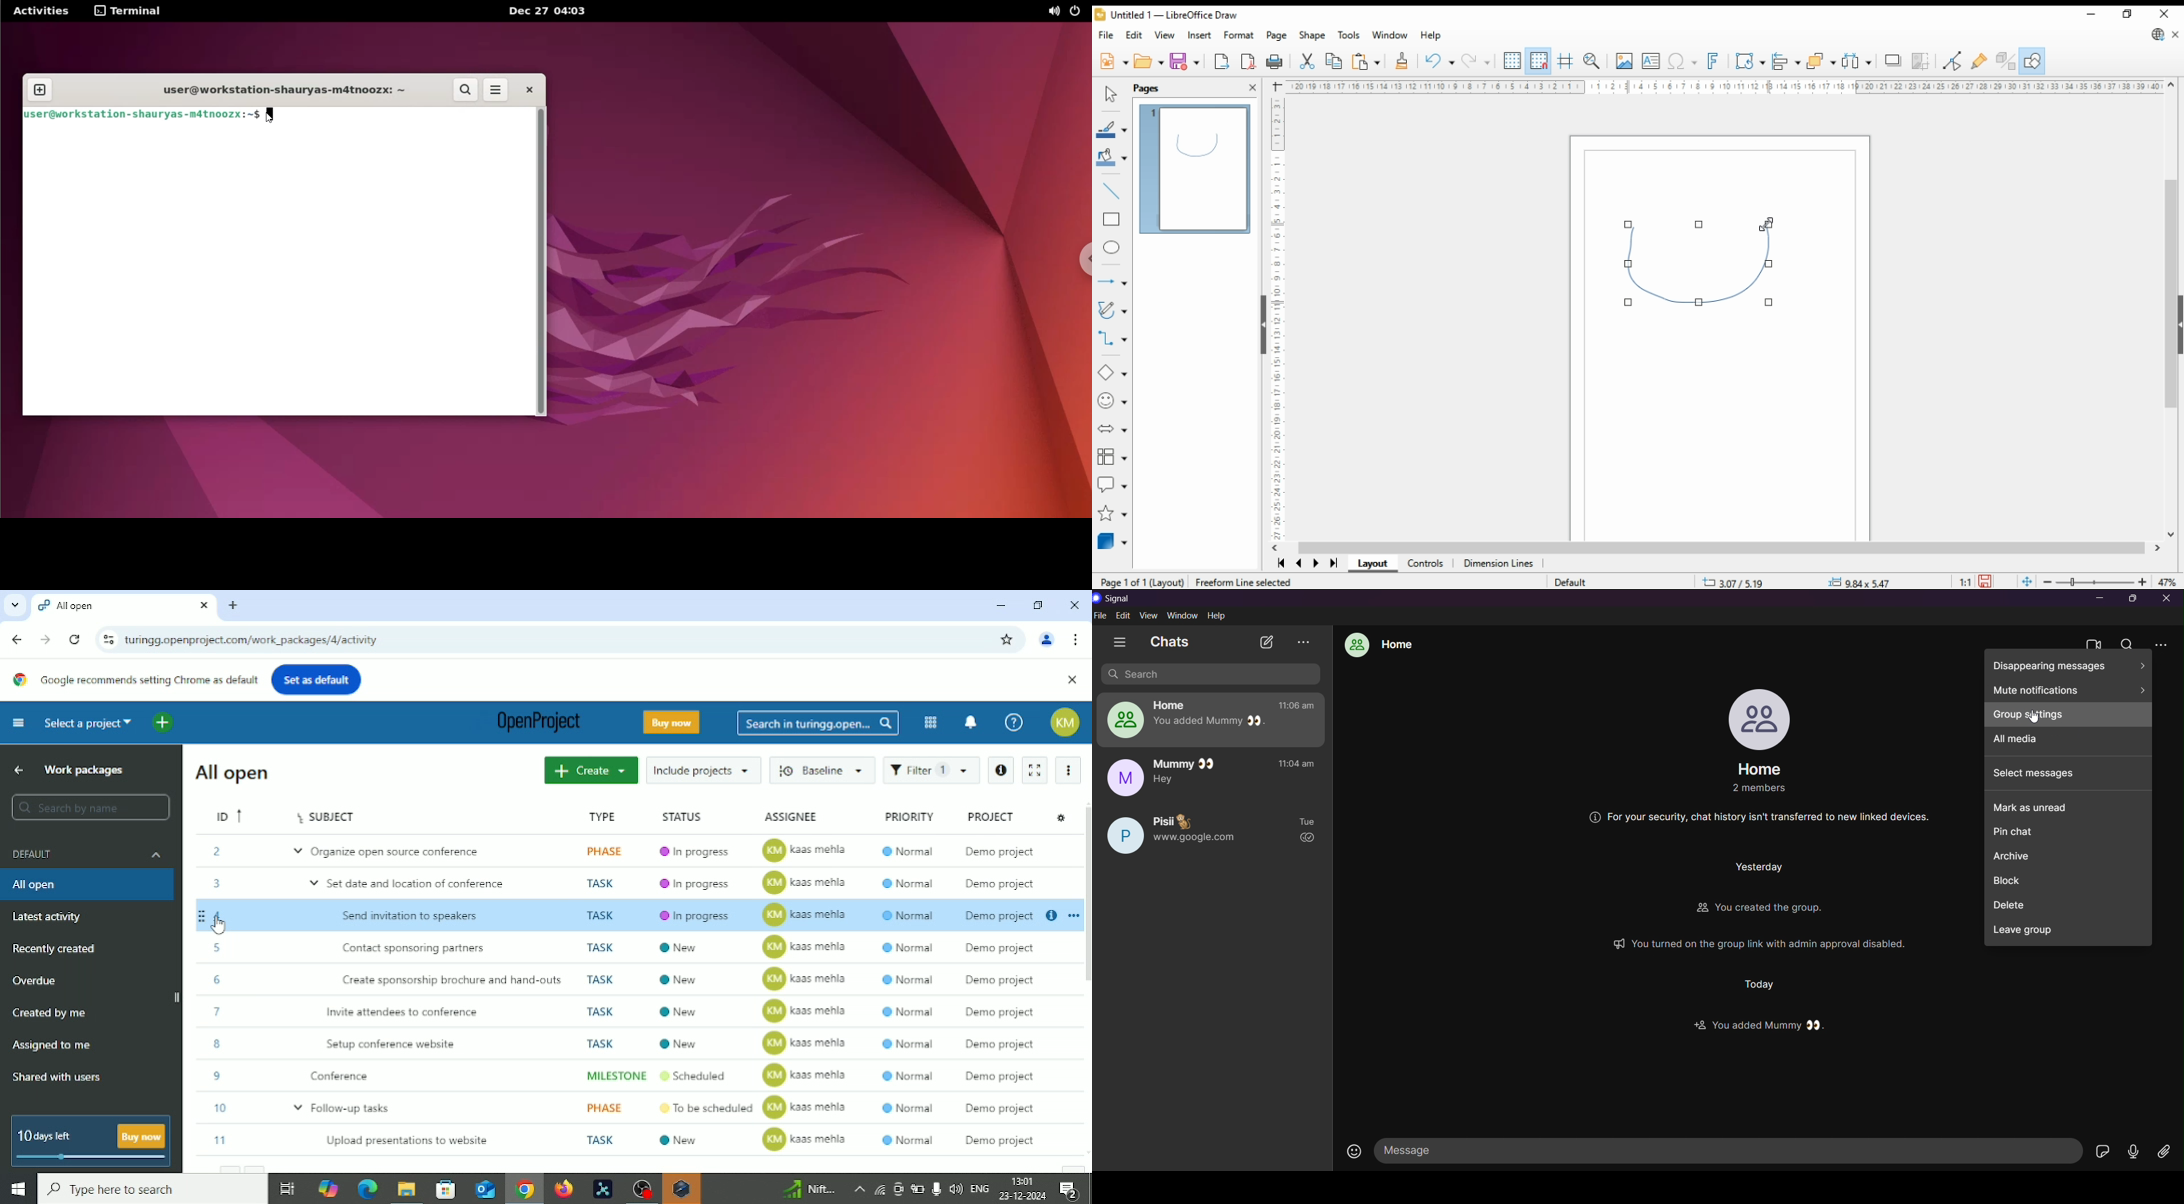 Image resolution: width=2184 pixels, height=1204 pixels. What do you see at coordinates (2164, 12) in the screenshot?
I see `close window` at bounding box center [2164, 12].